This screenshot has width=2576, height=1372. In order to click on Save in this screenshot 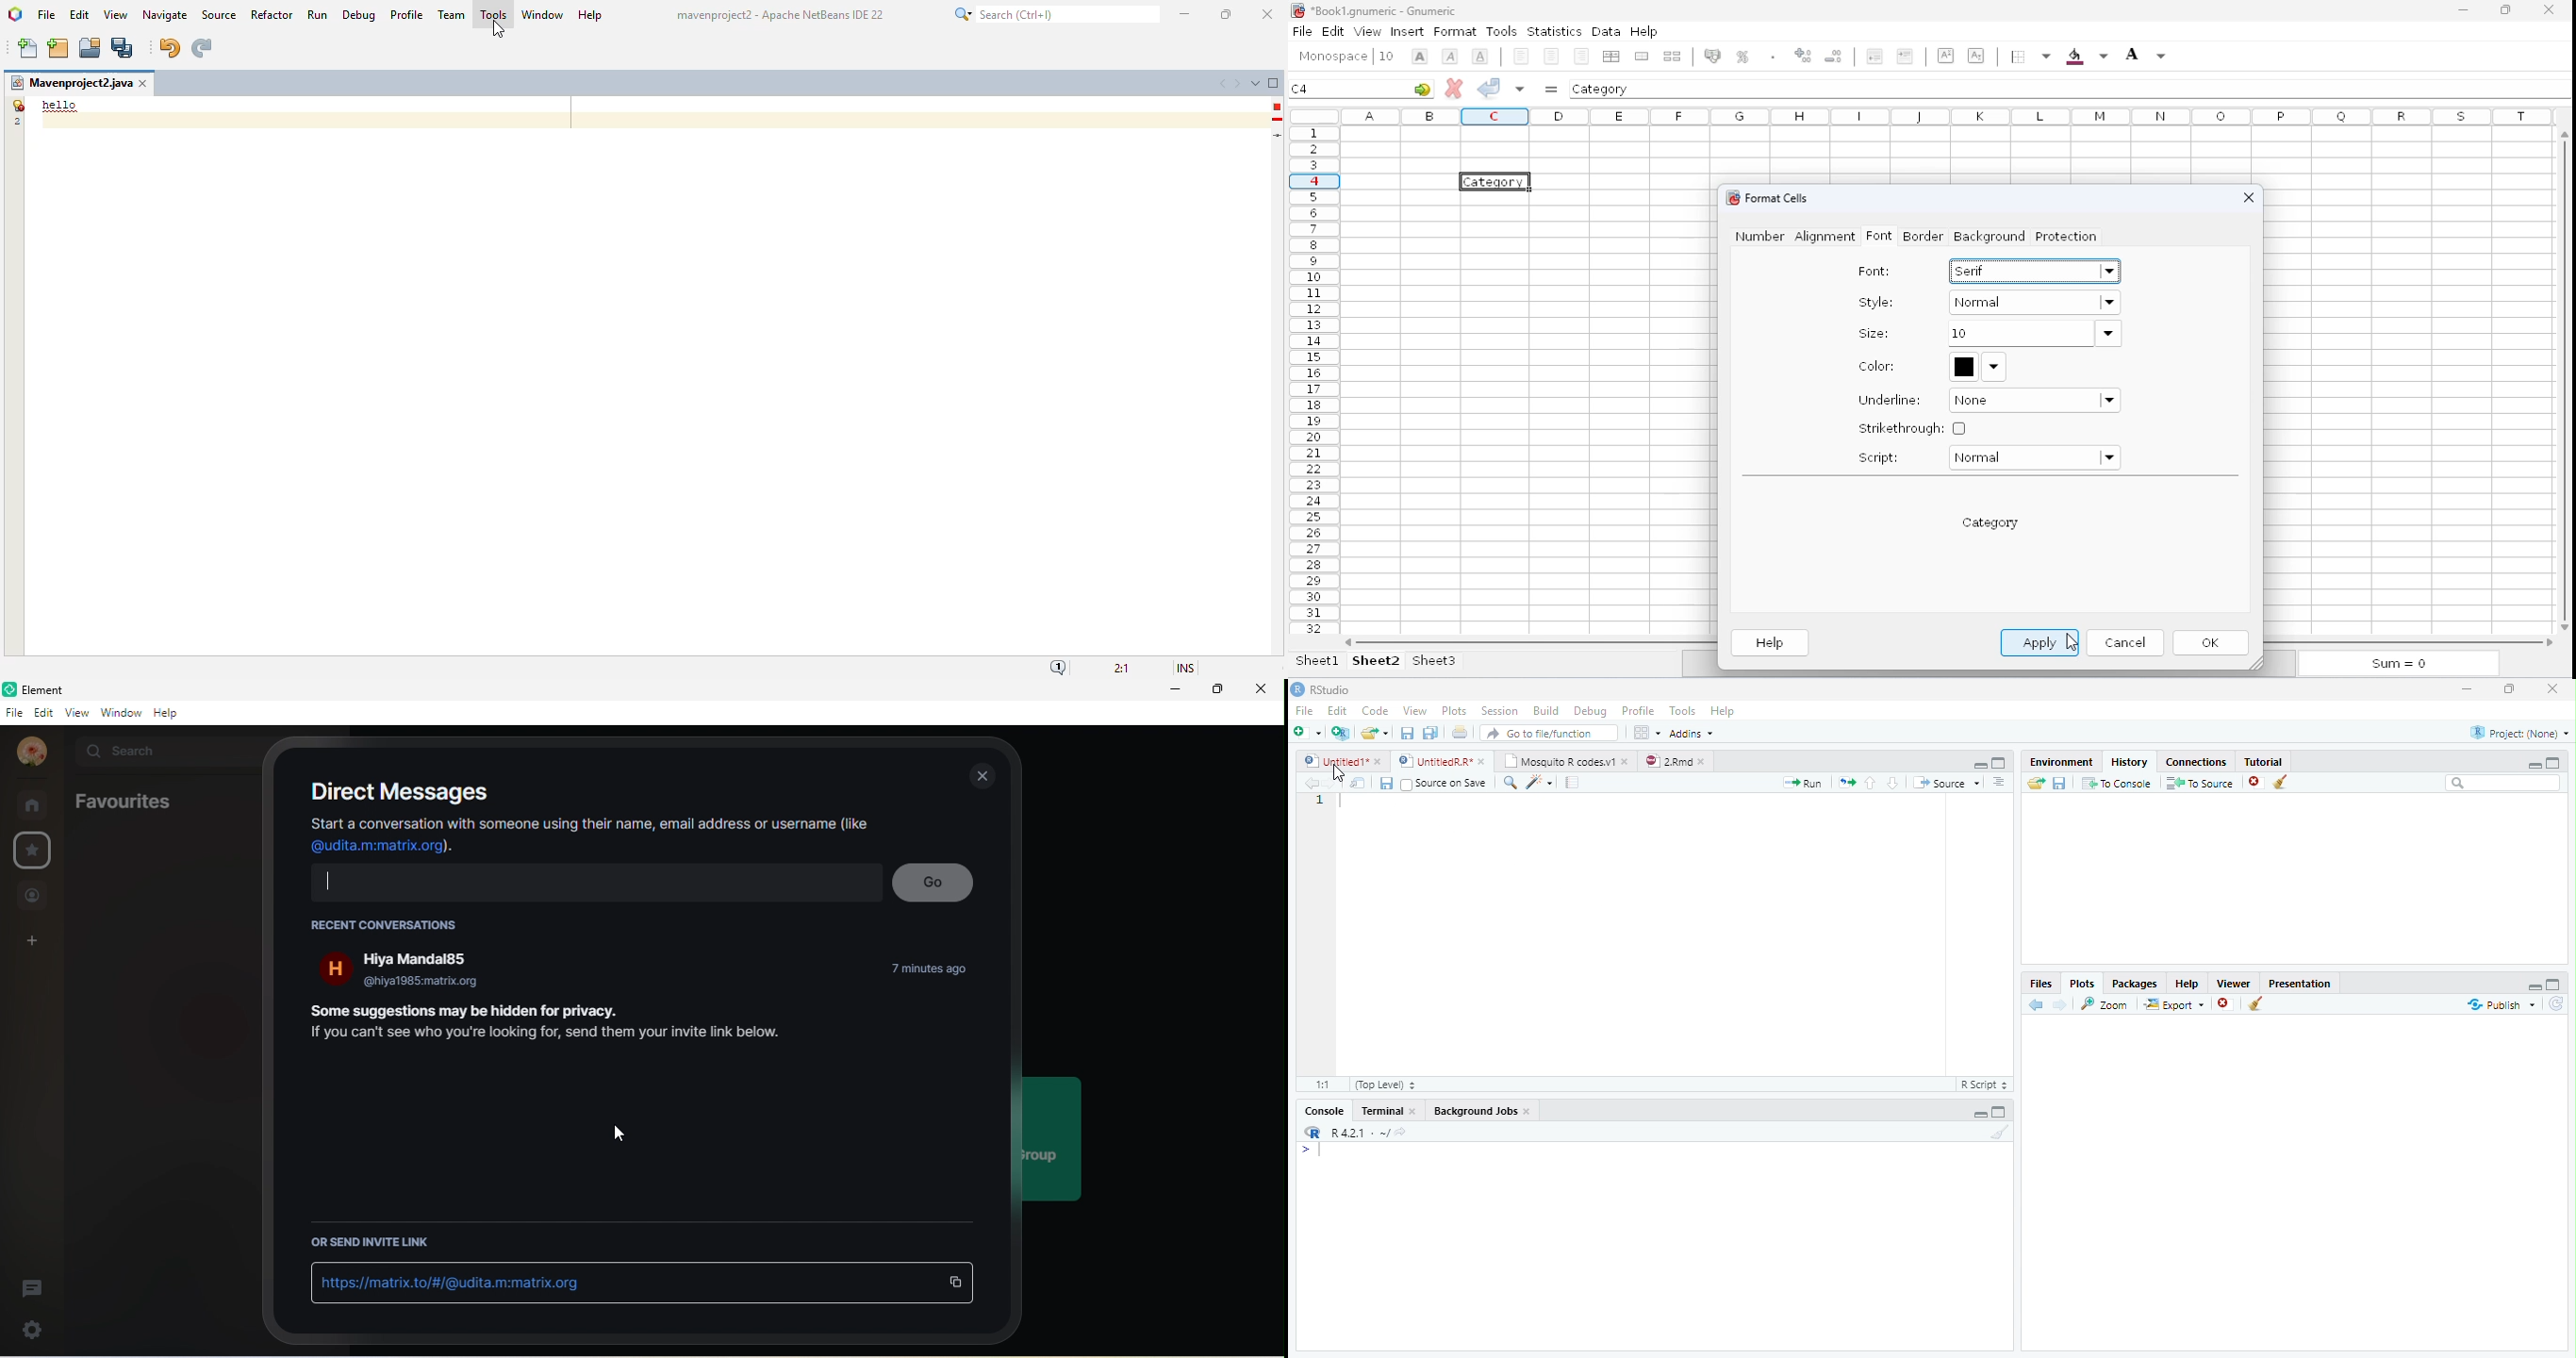, I will do `click(1385, 783)`.